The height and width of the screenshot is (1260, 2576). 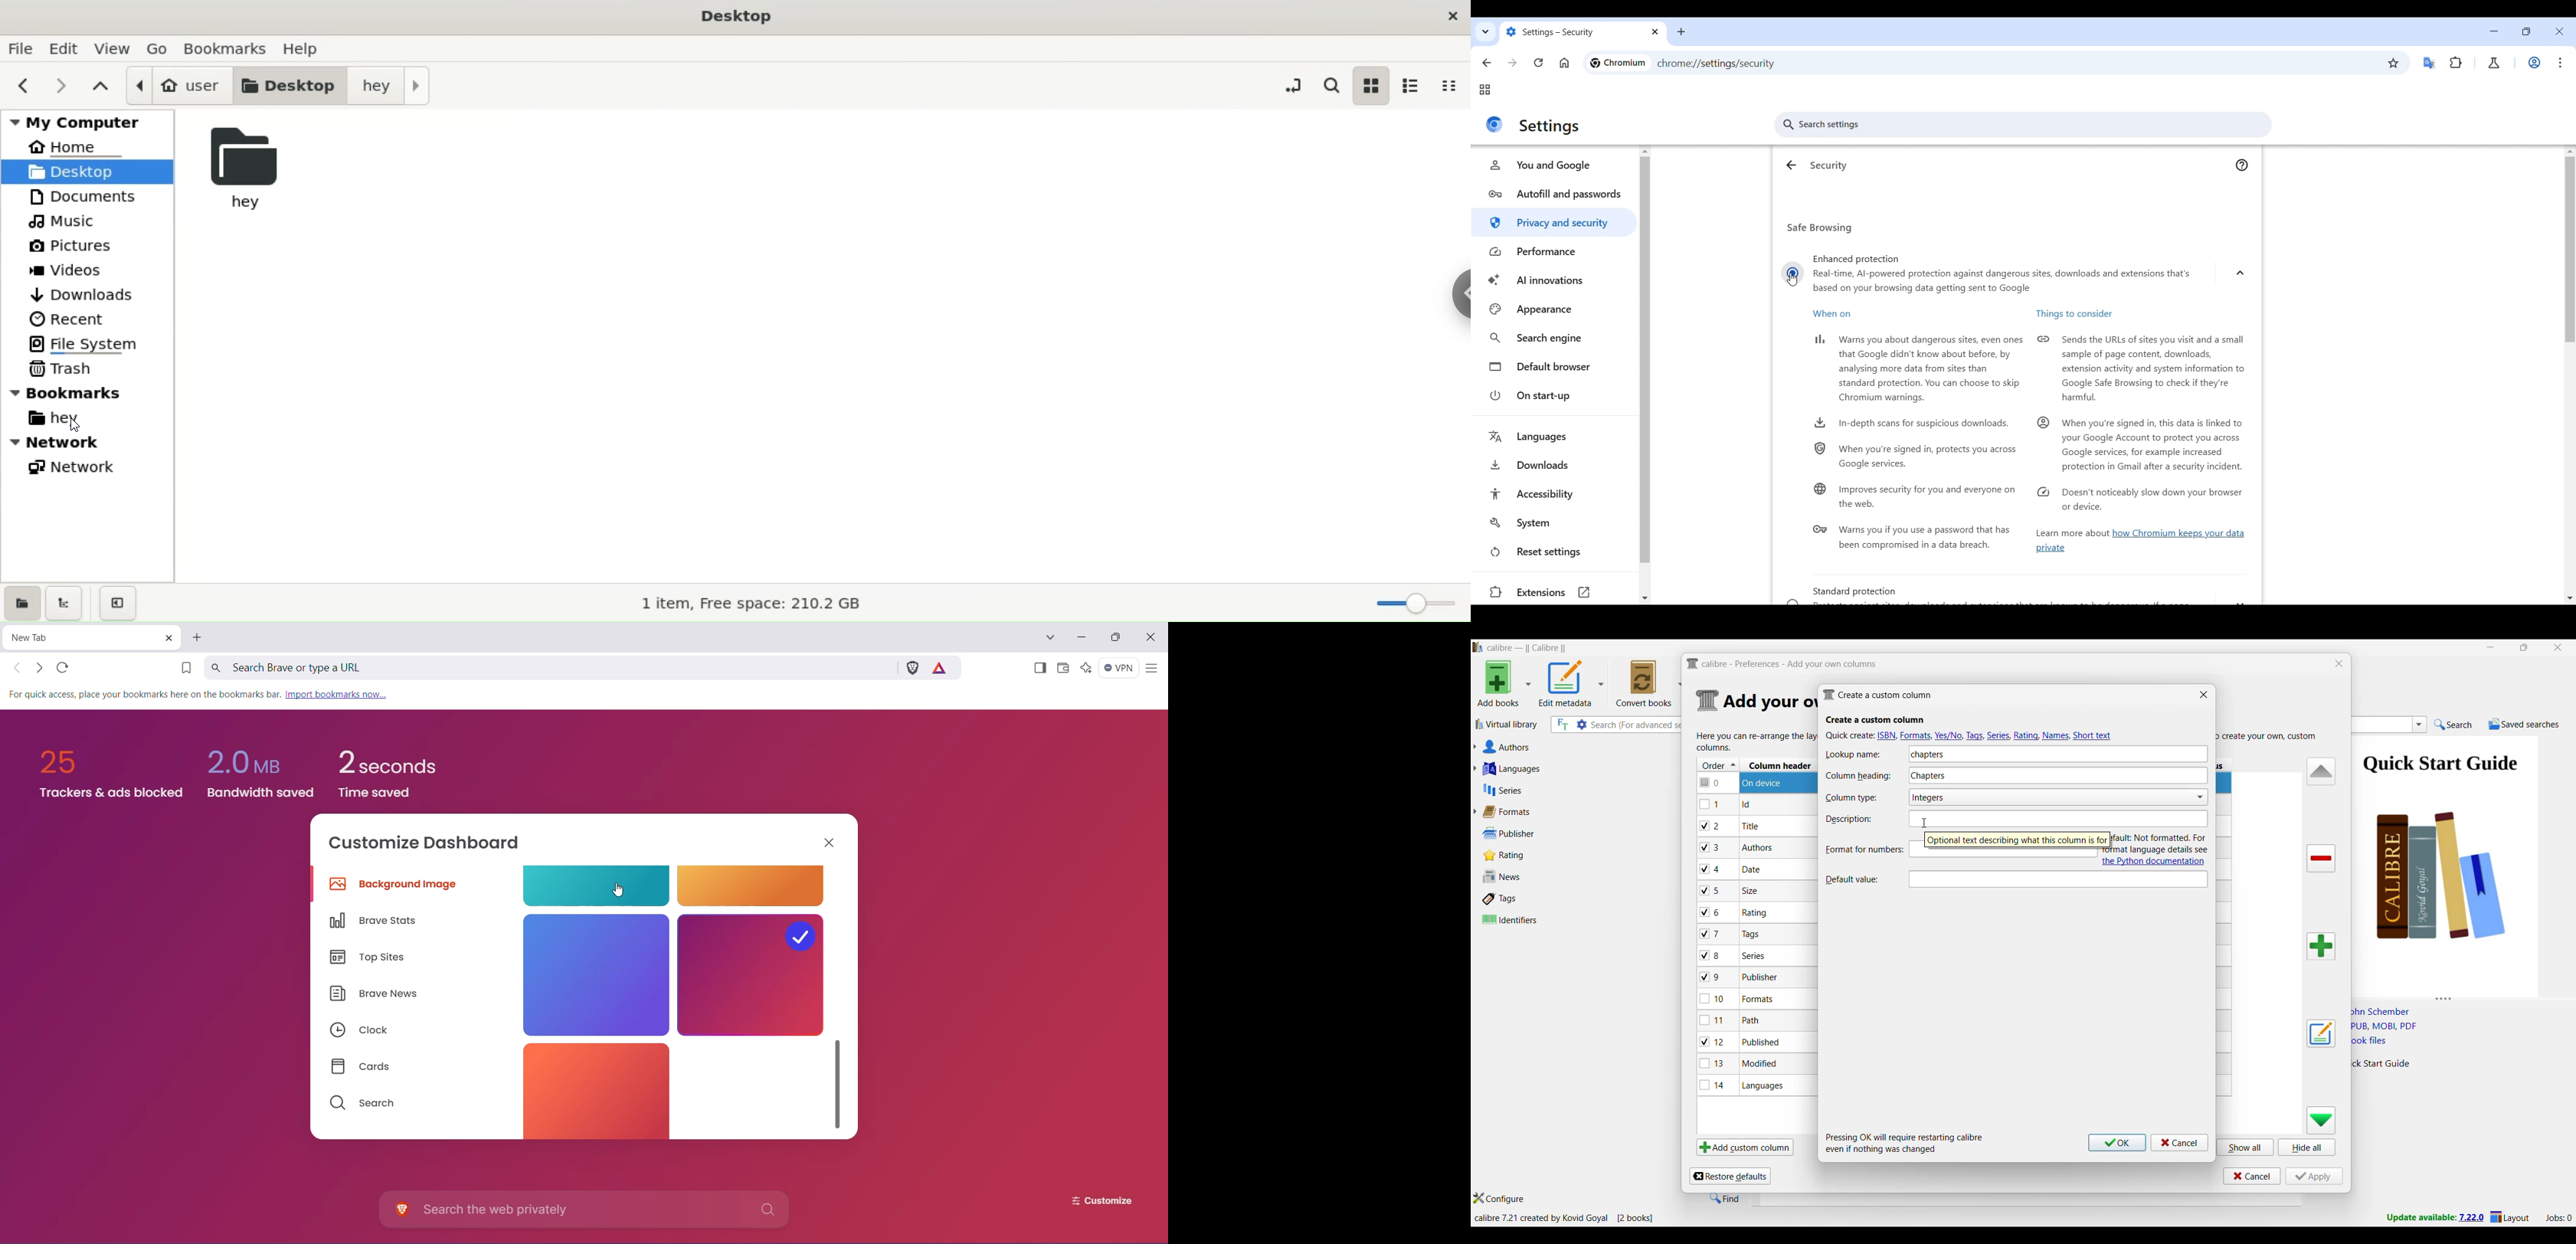 I want to click on Title and logo of current window, so click(x=1782, y=664).